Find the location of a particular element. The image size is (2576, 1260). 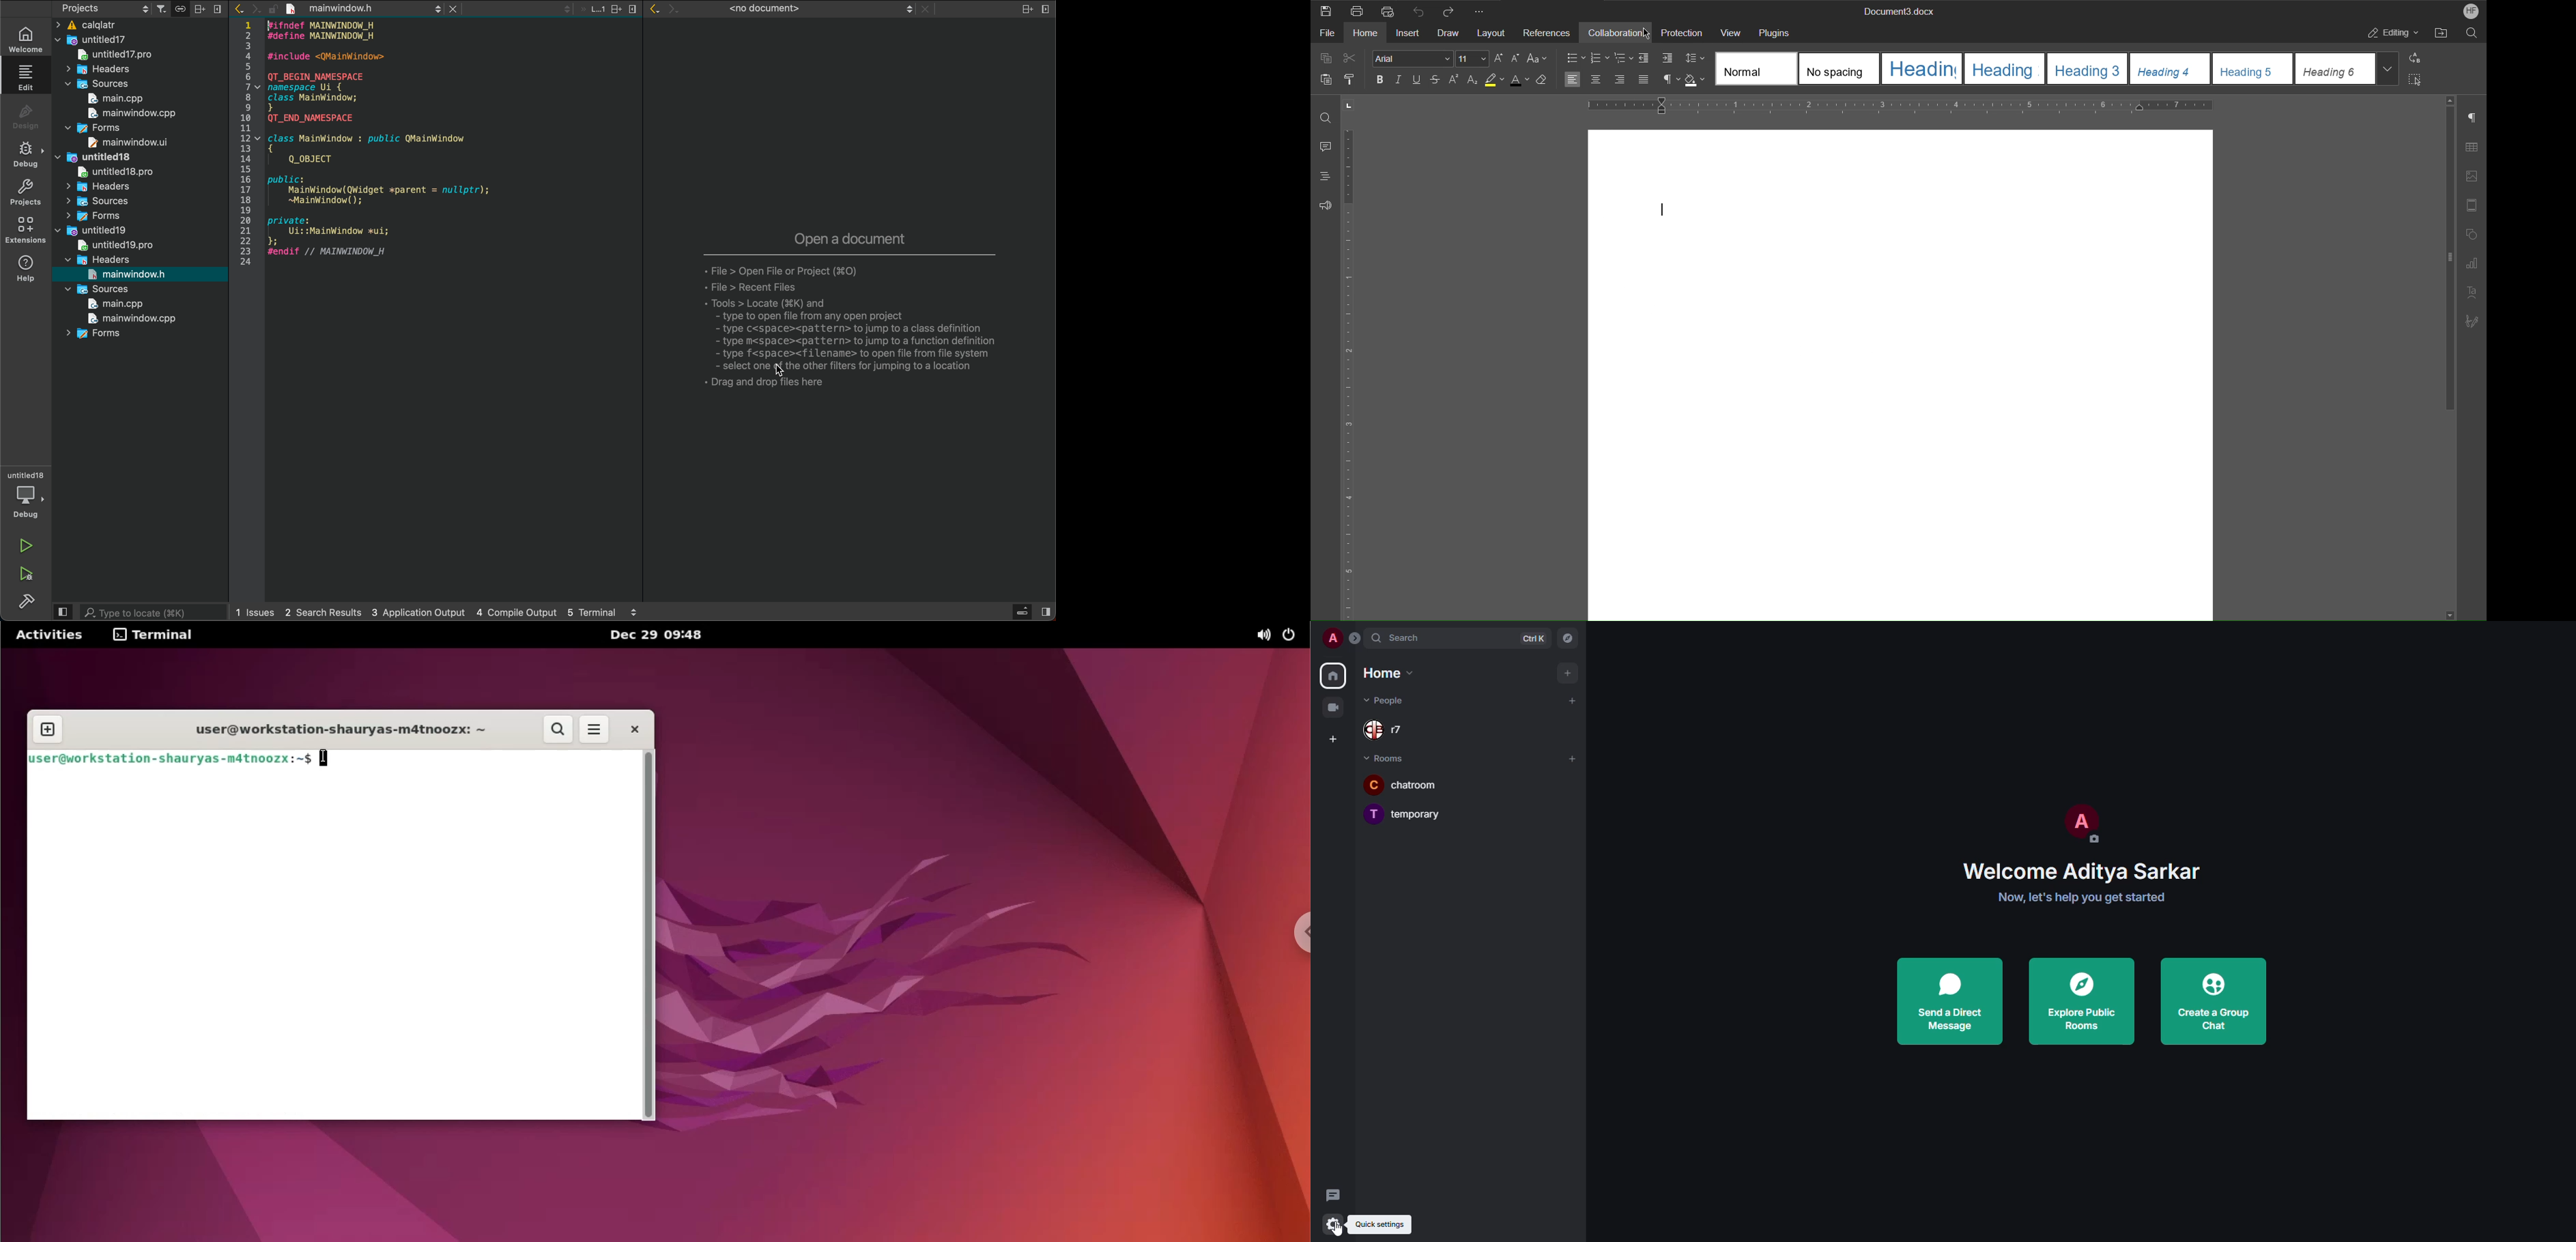

extensions is located at coordinates (27, 230).